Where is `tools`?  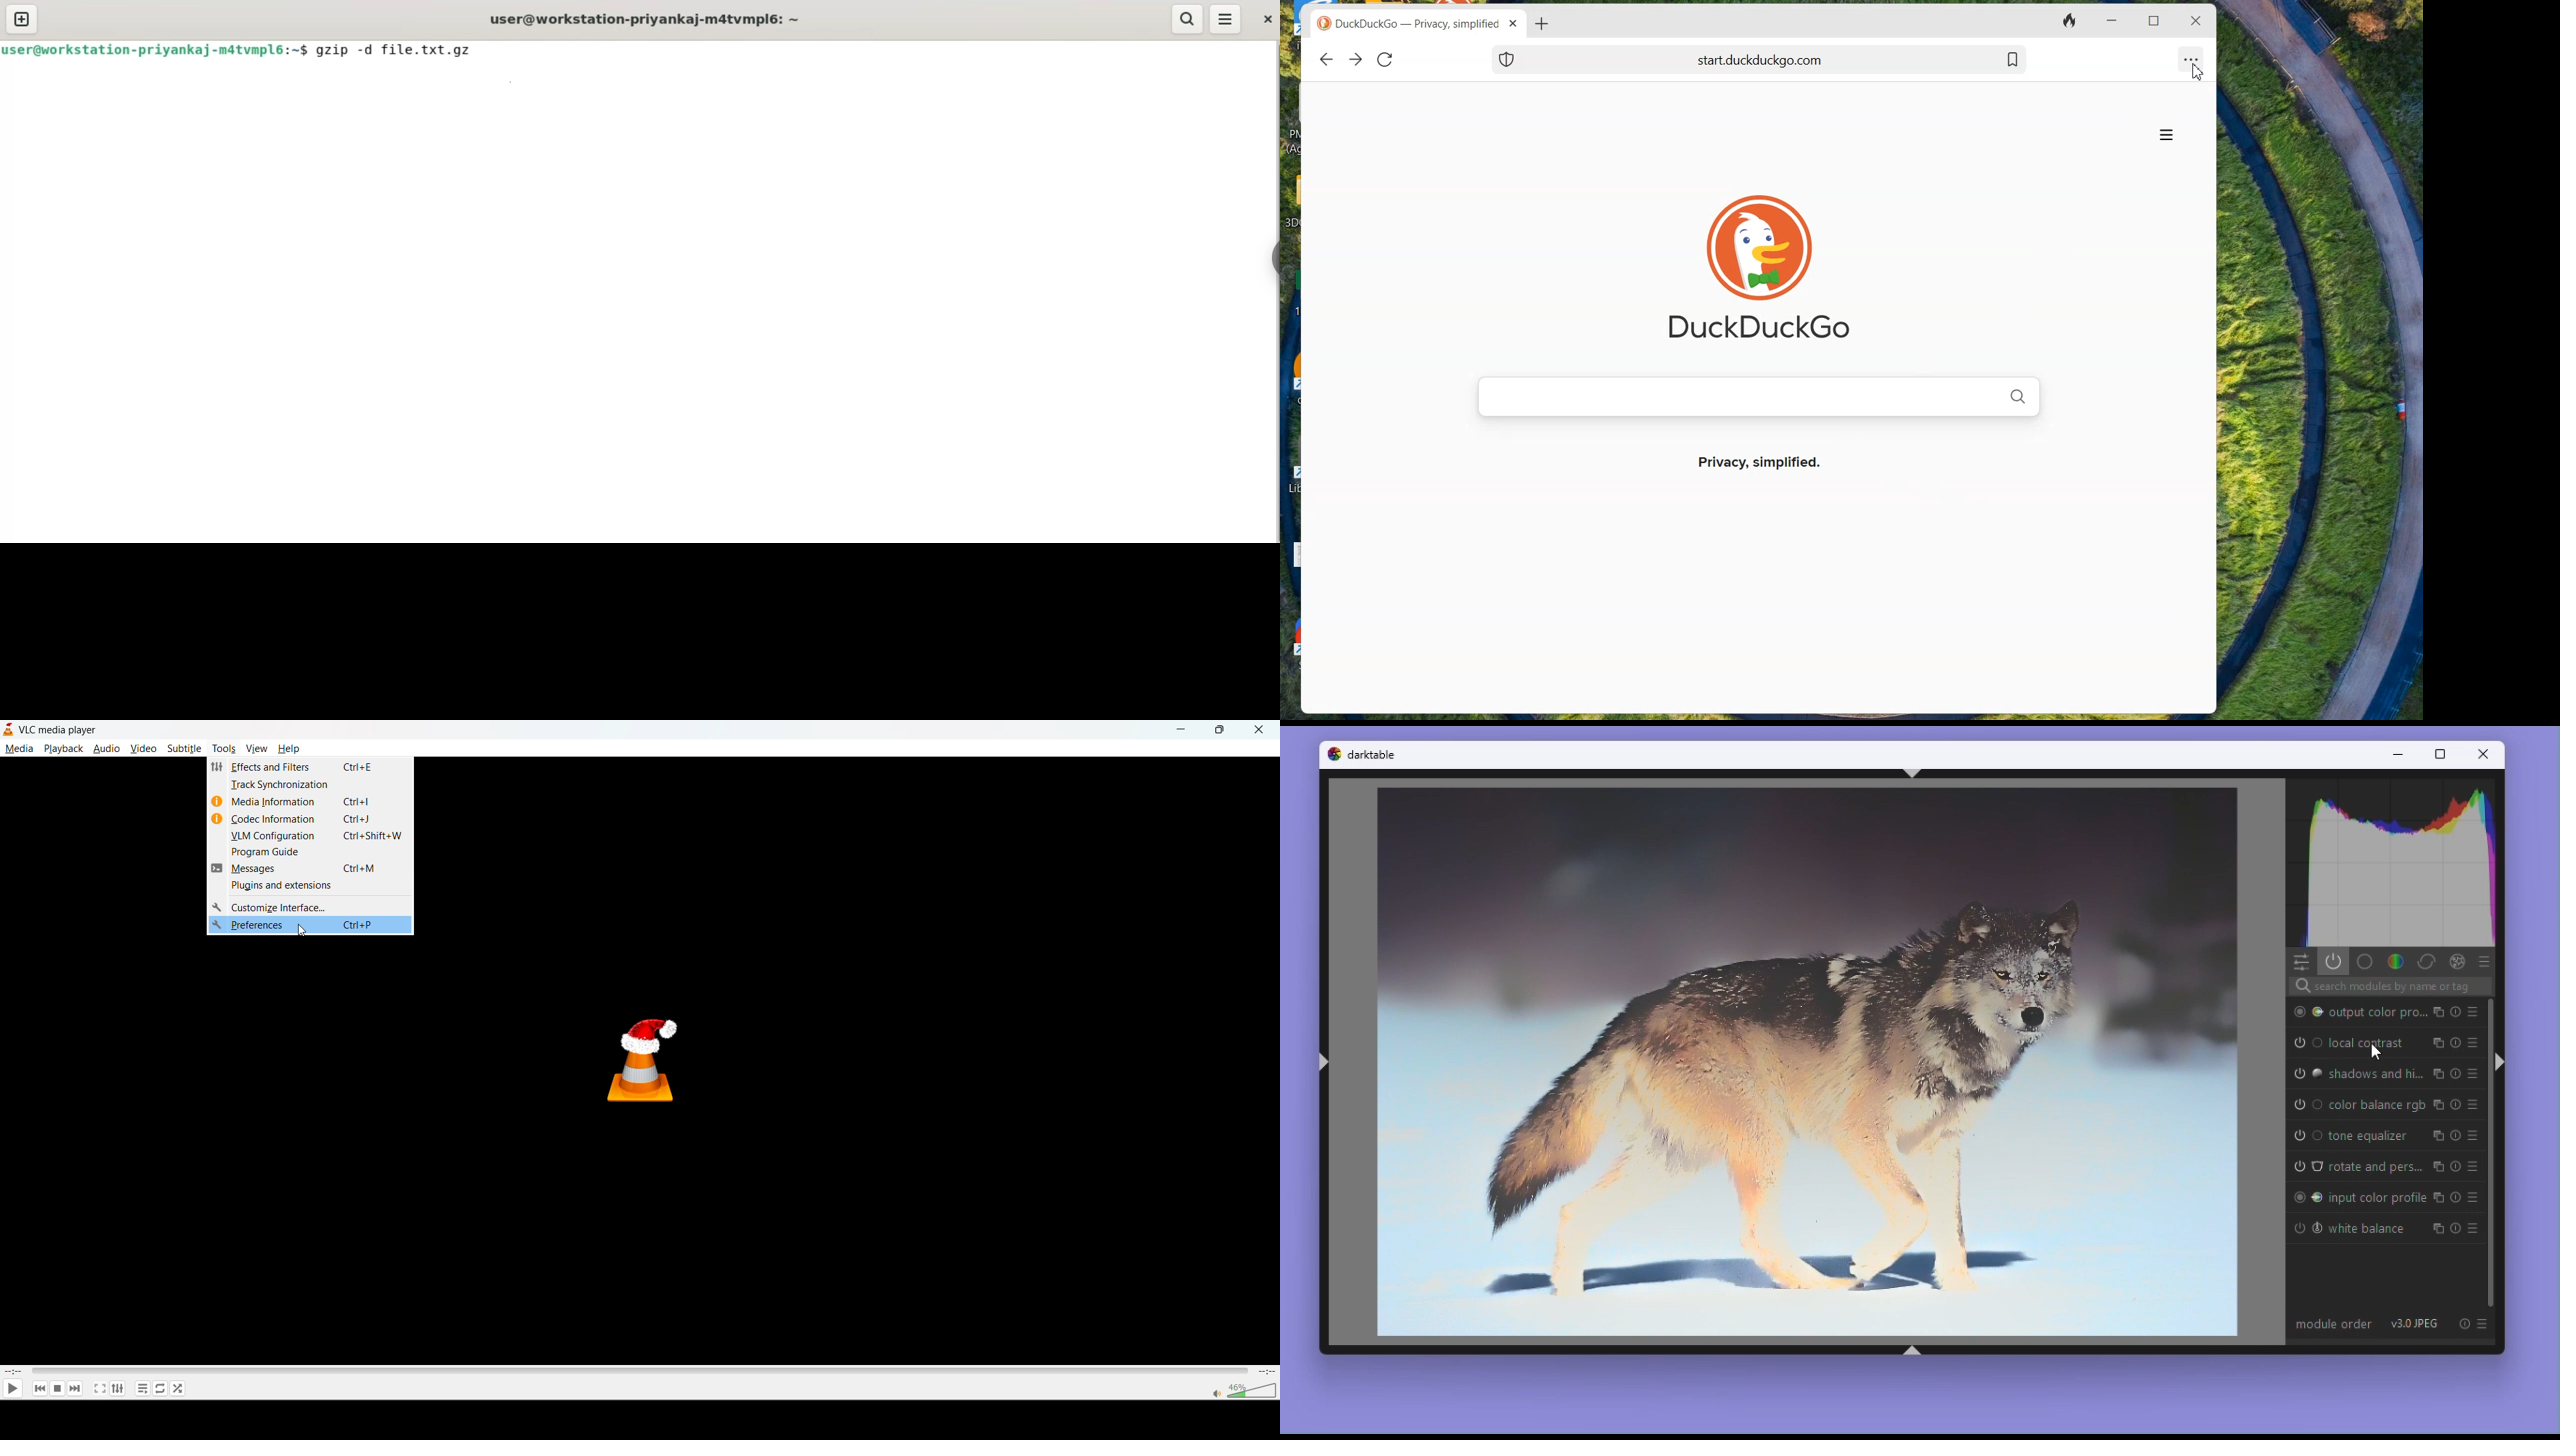
tools is located at coordinates (225, 749).